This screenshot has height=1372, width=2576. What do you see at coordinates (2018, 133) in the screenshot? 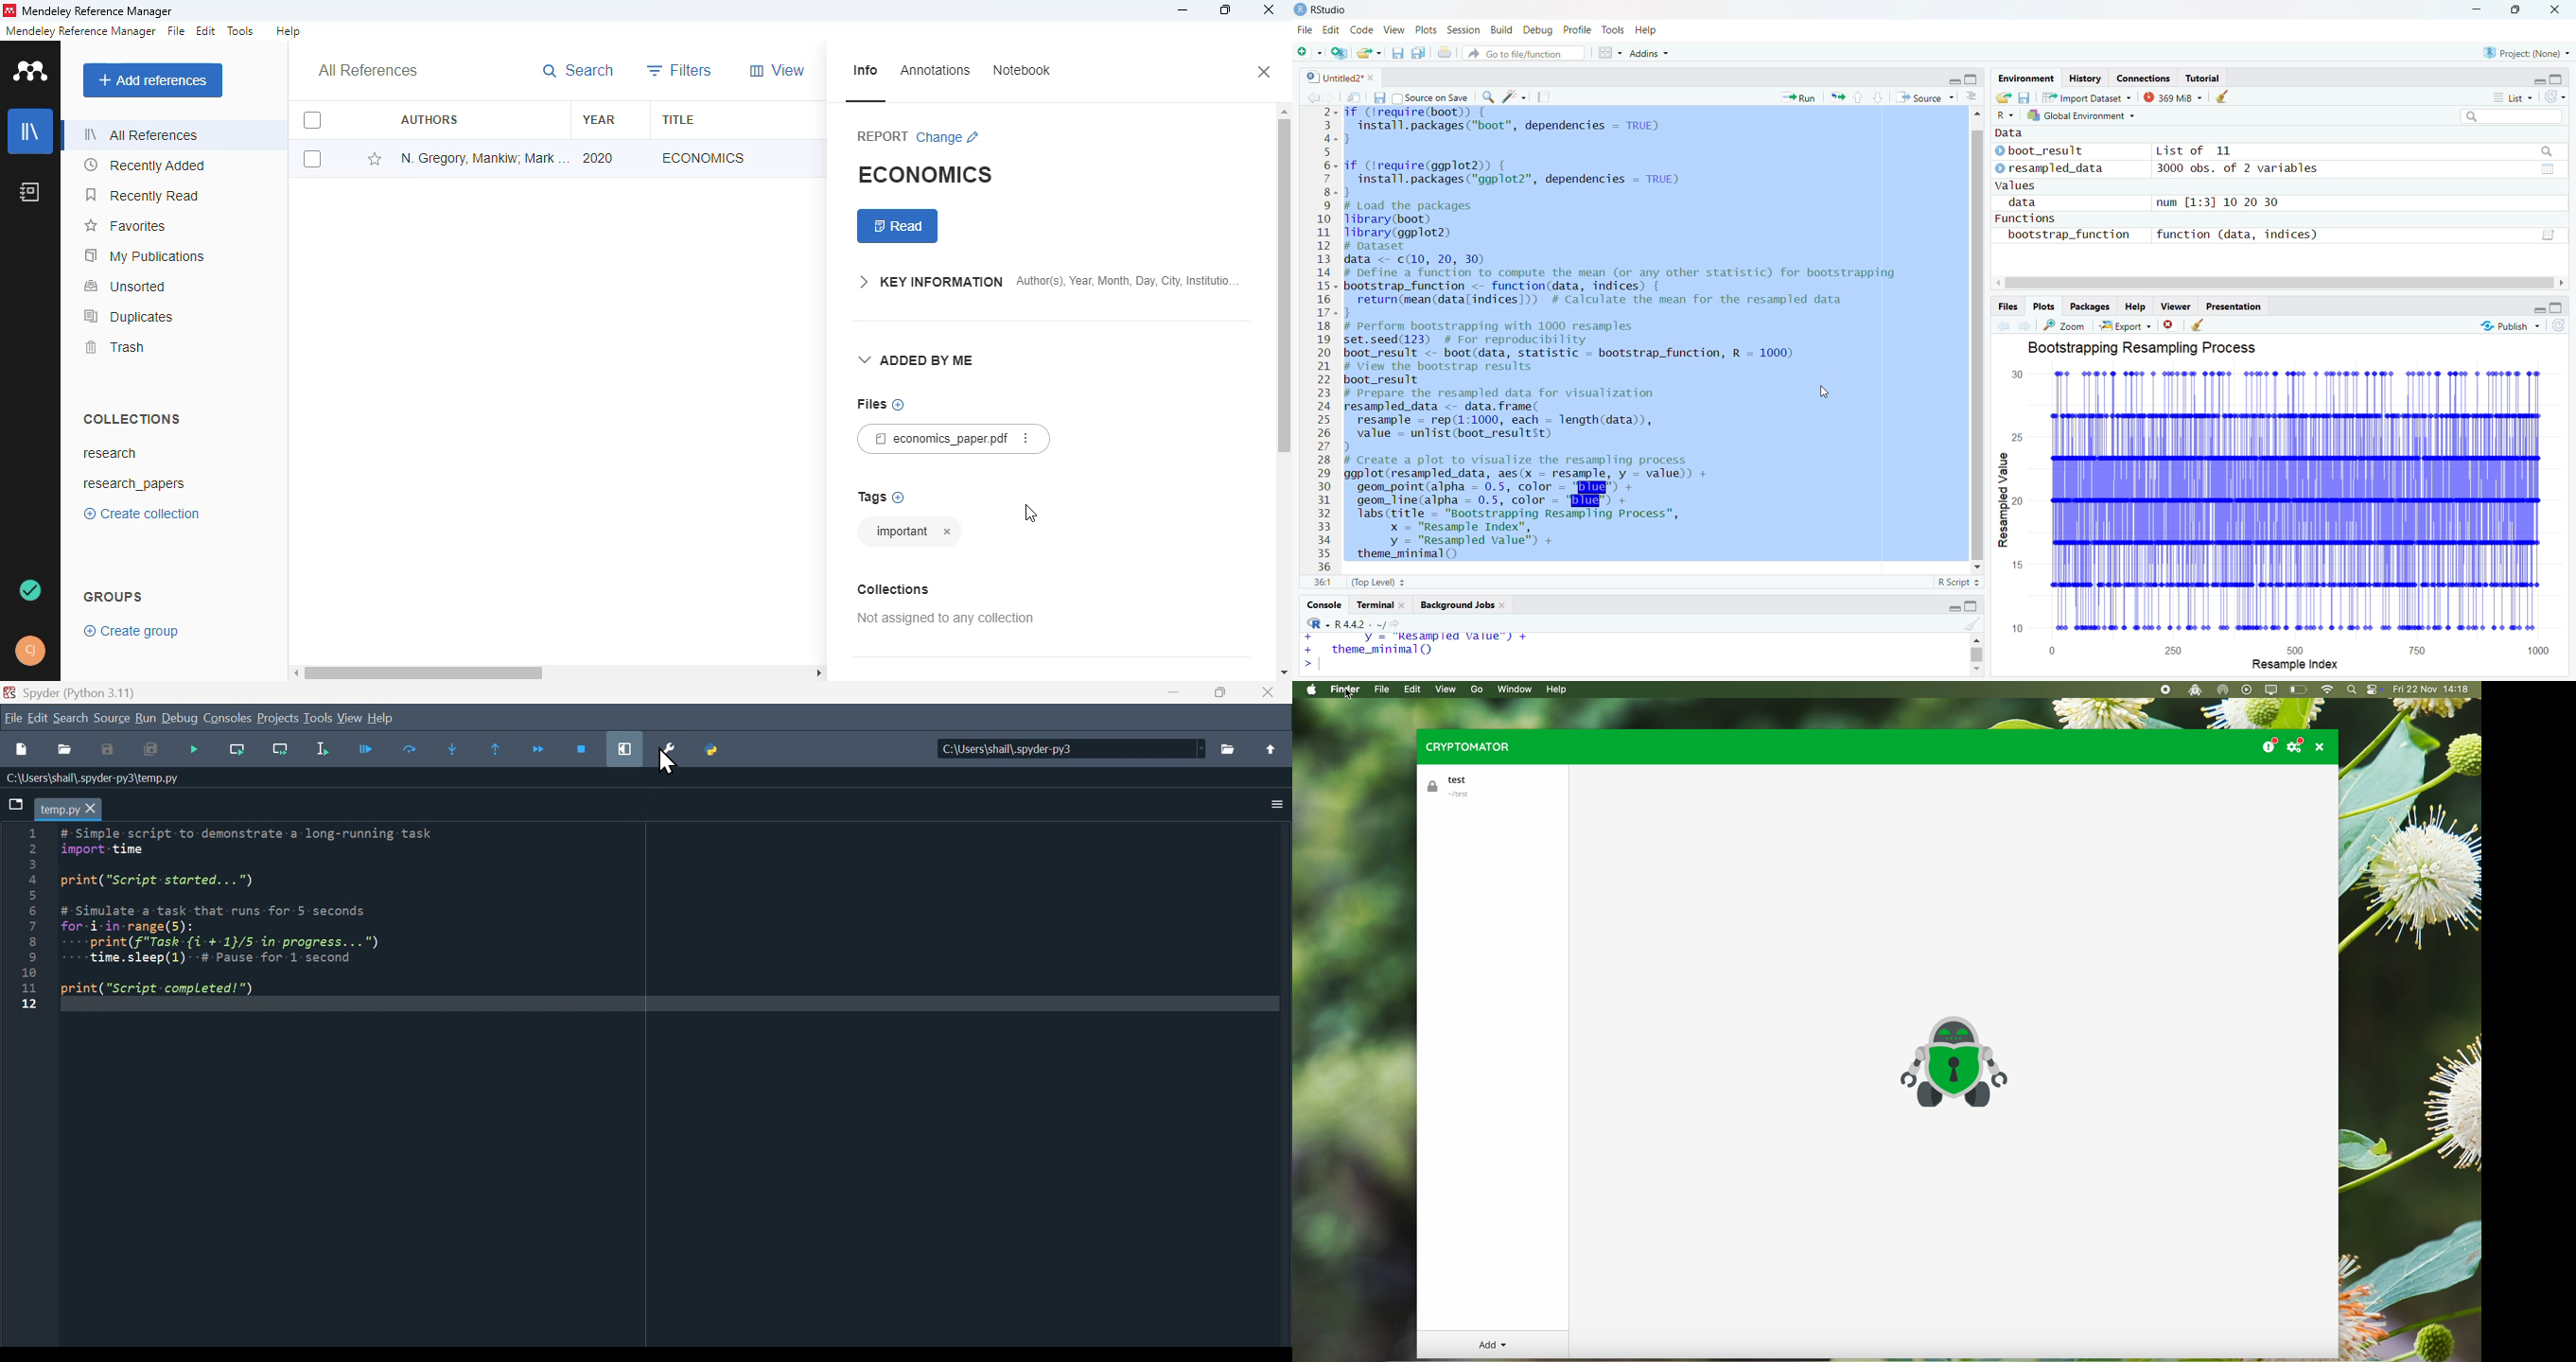
I see `data` at bounding box center [2018, 133].